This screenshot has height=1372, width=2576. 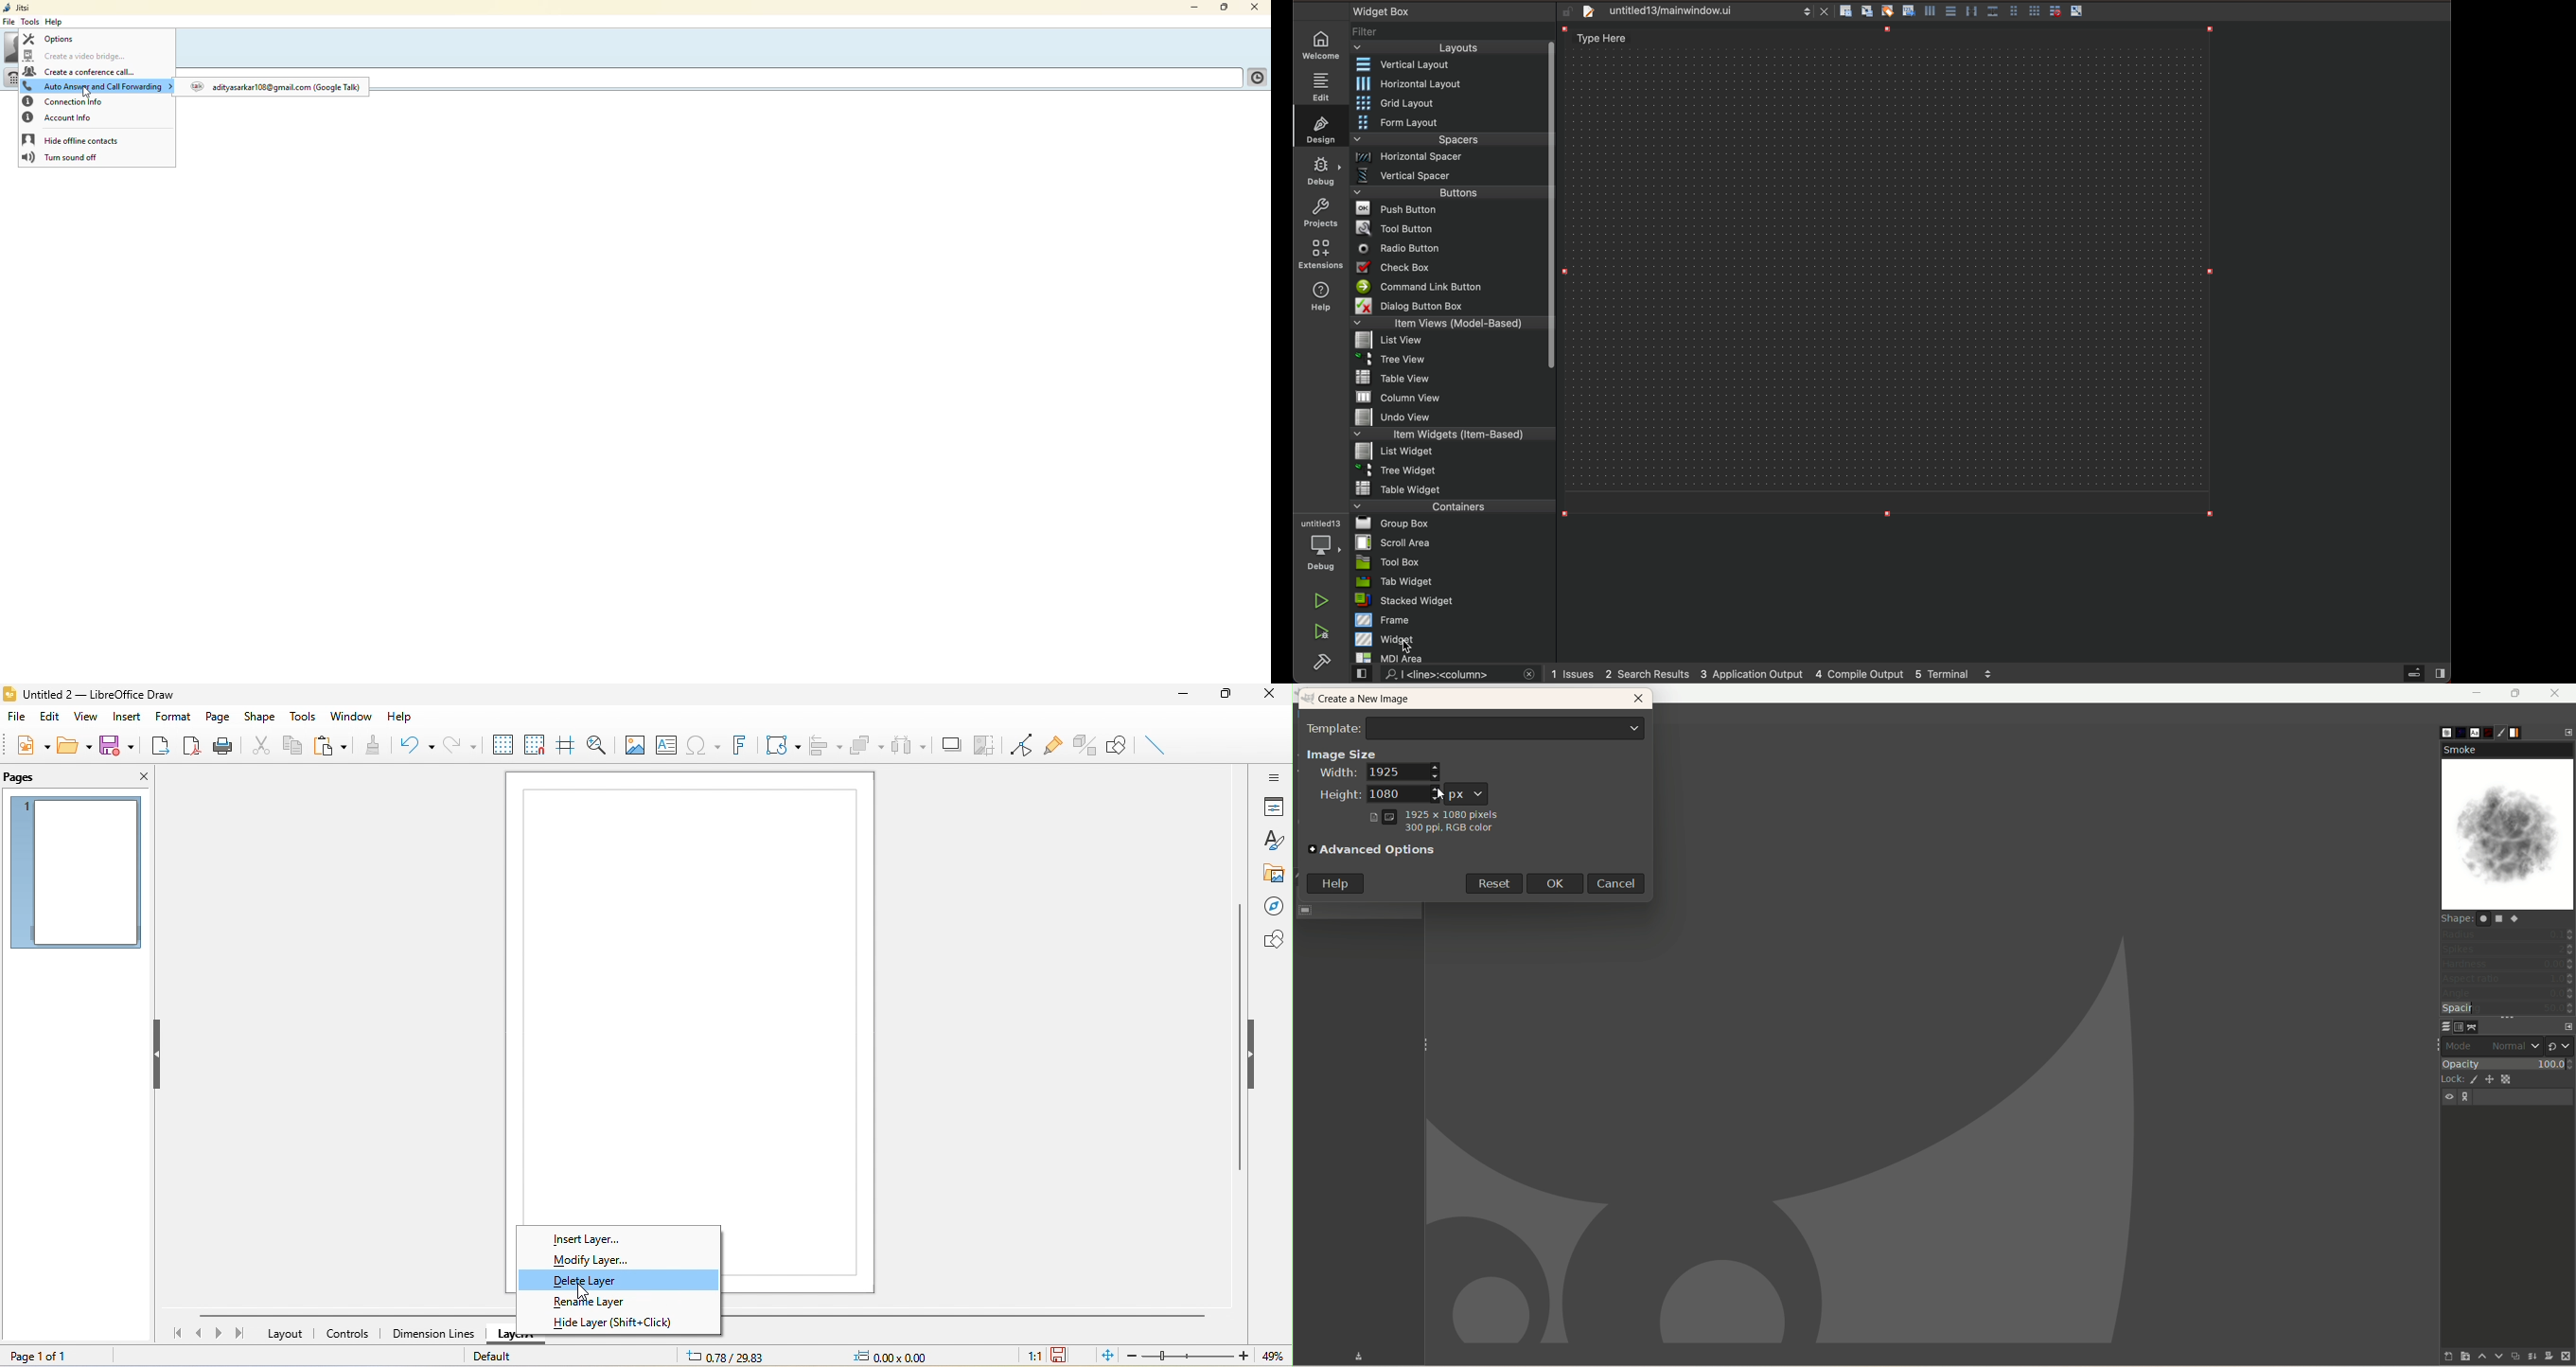 I want to click on dial pad, so click(x=15, y=78).